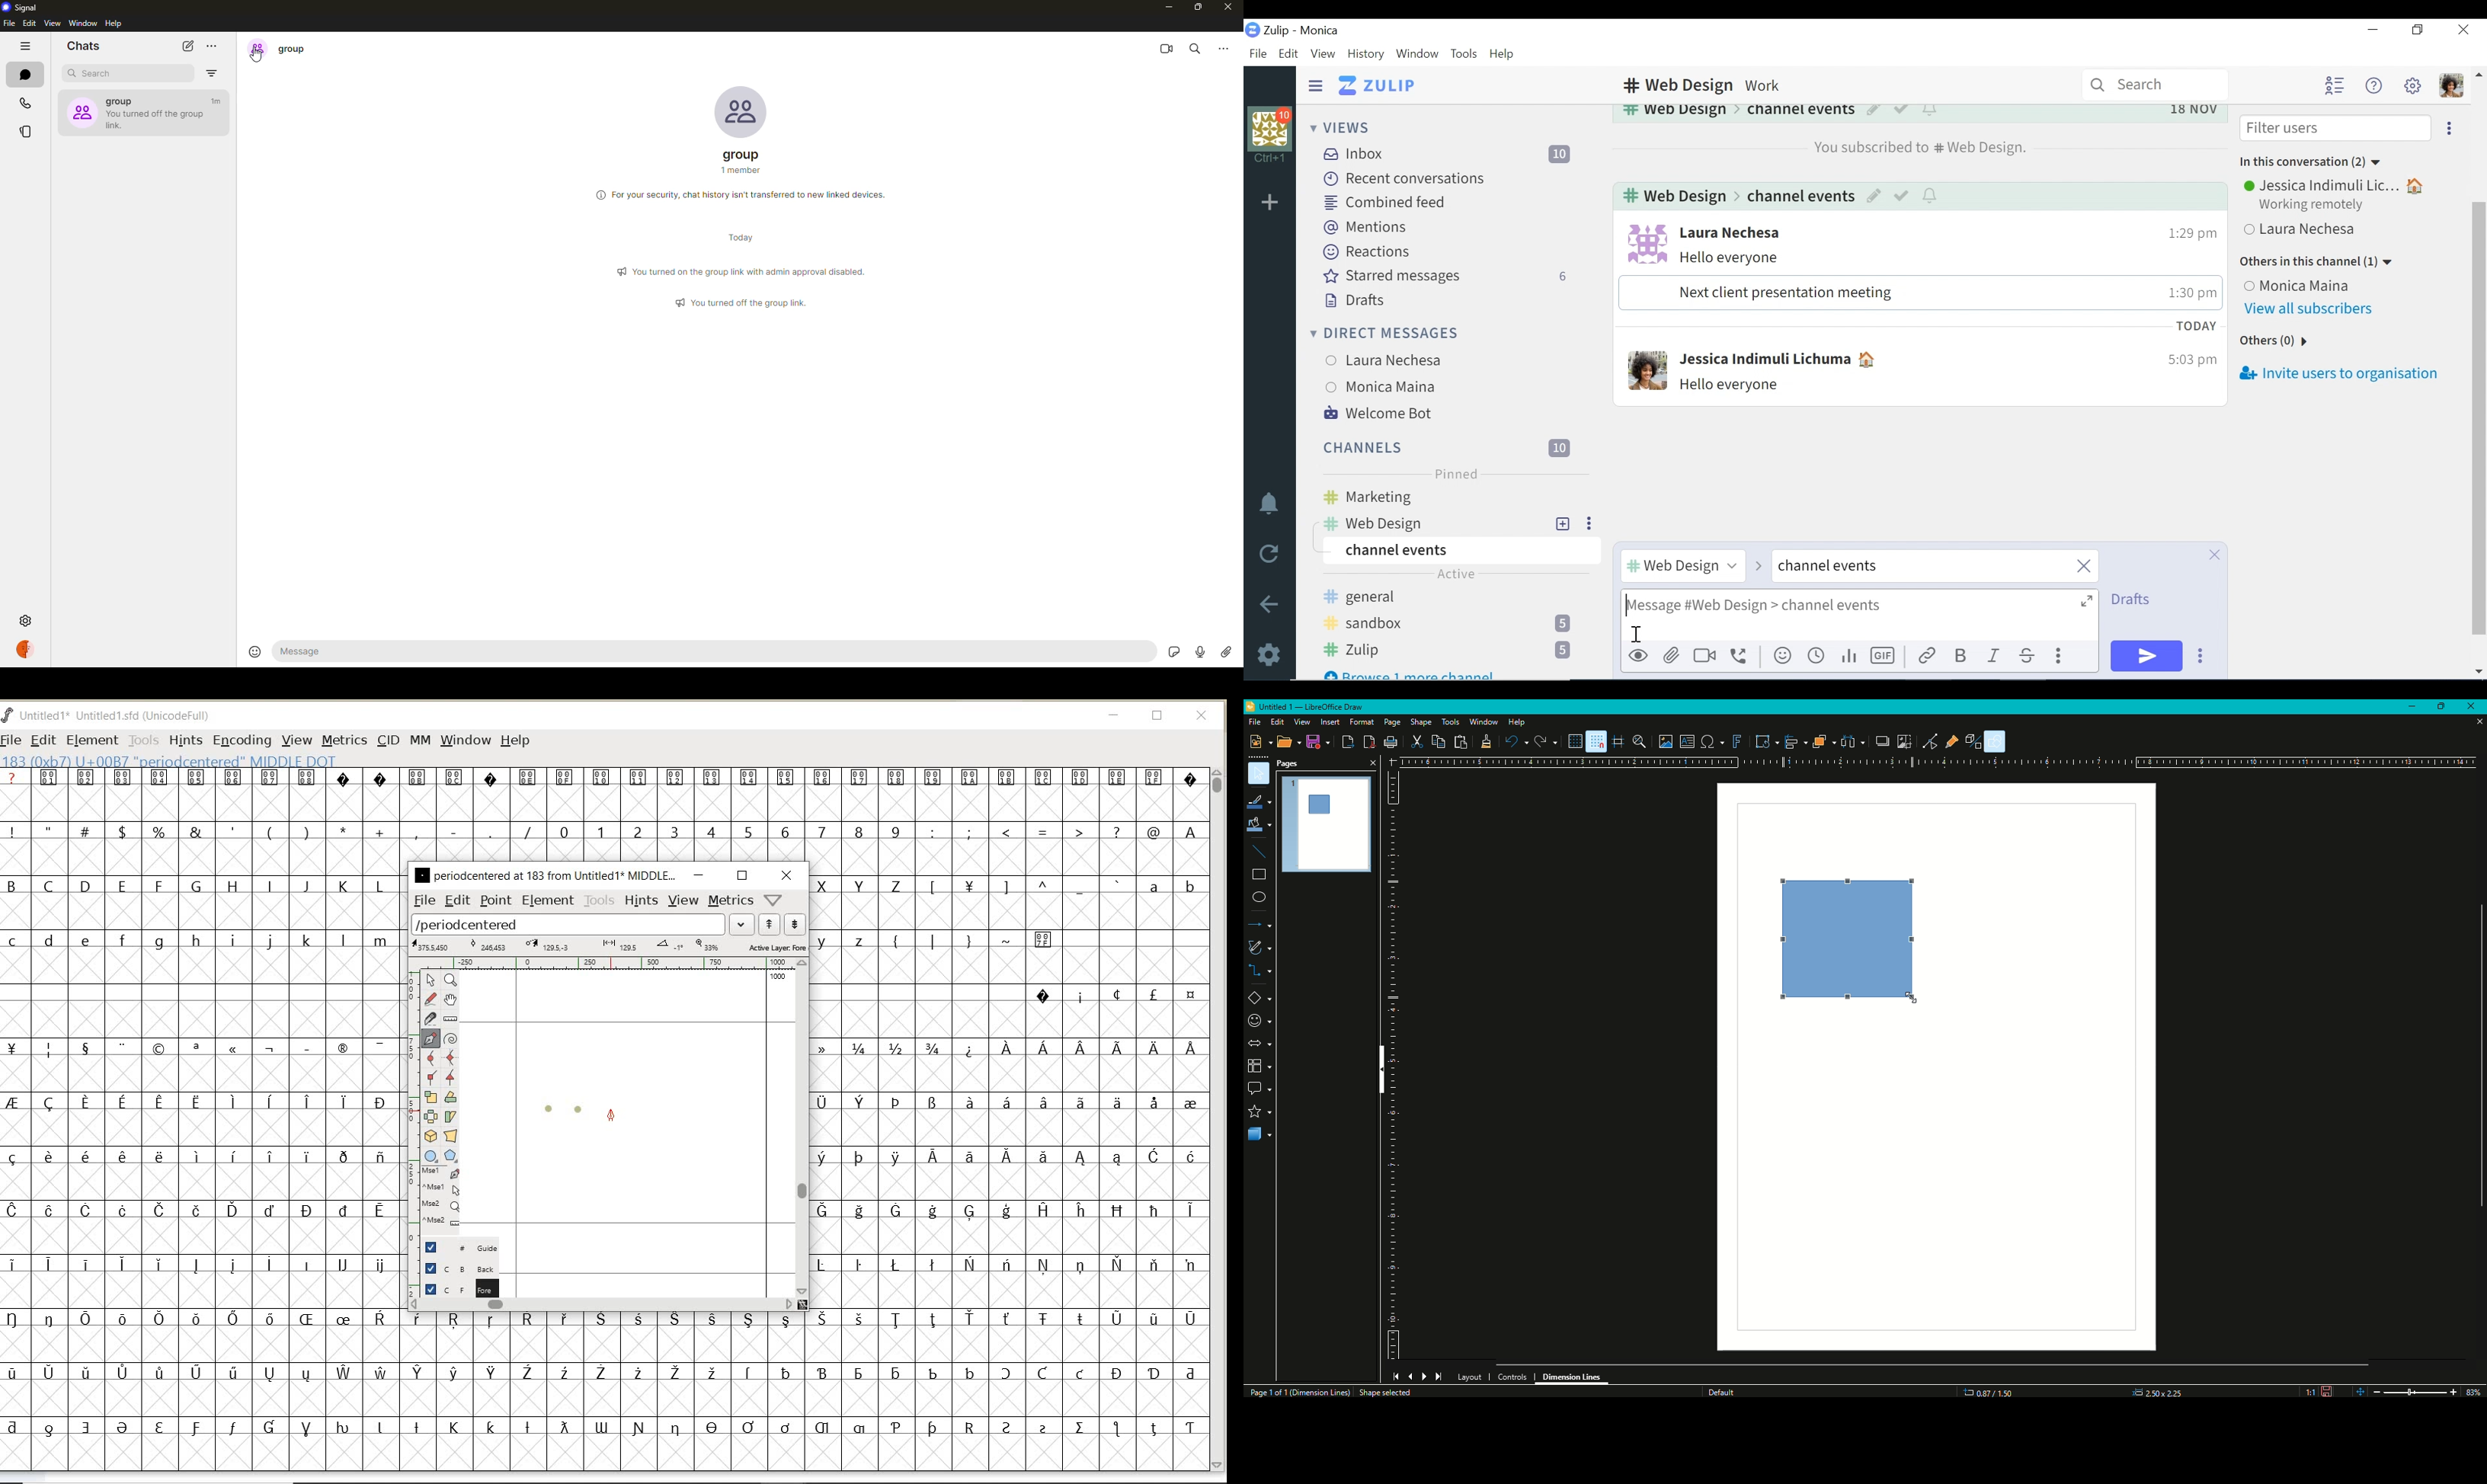 The height and width of the screenshot is (1484, 2492). What do you see at coordinates (1817, 657) in the screenshot?
I see `Add global time` at bounding box center [1817, 657].